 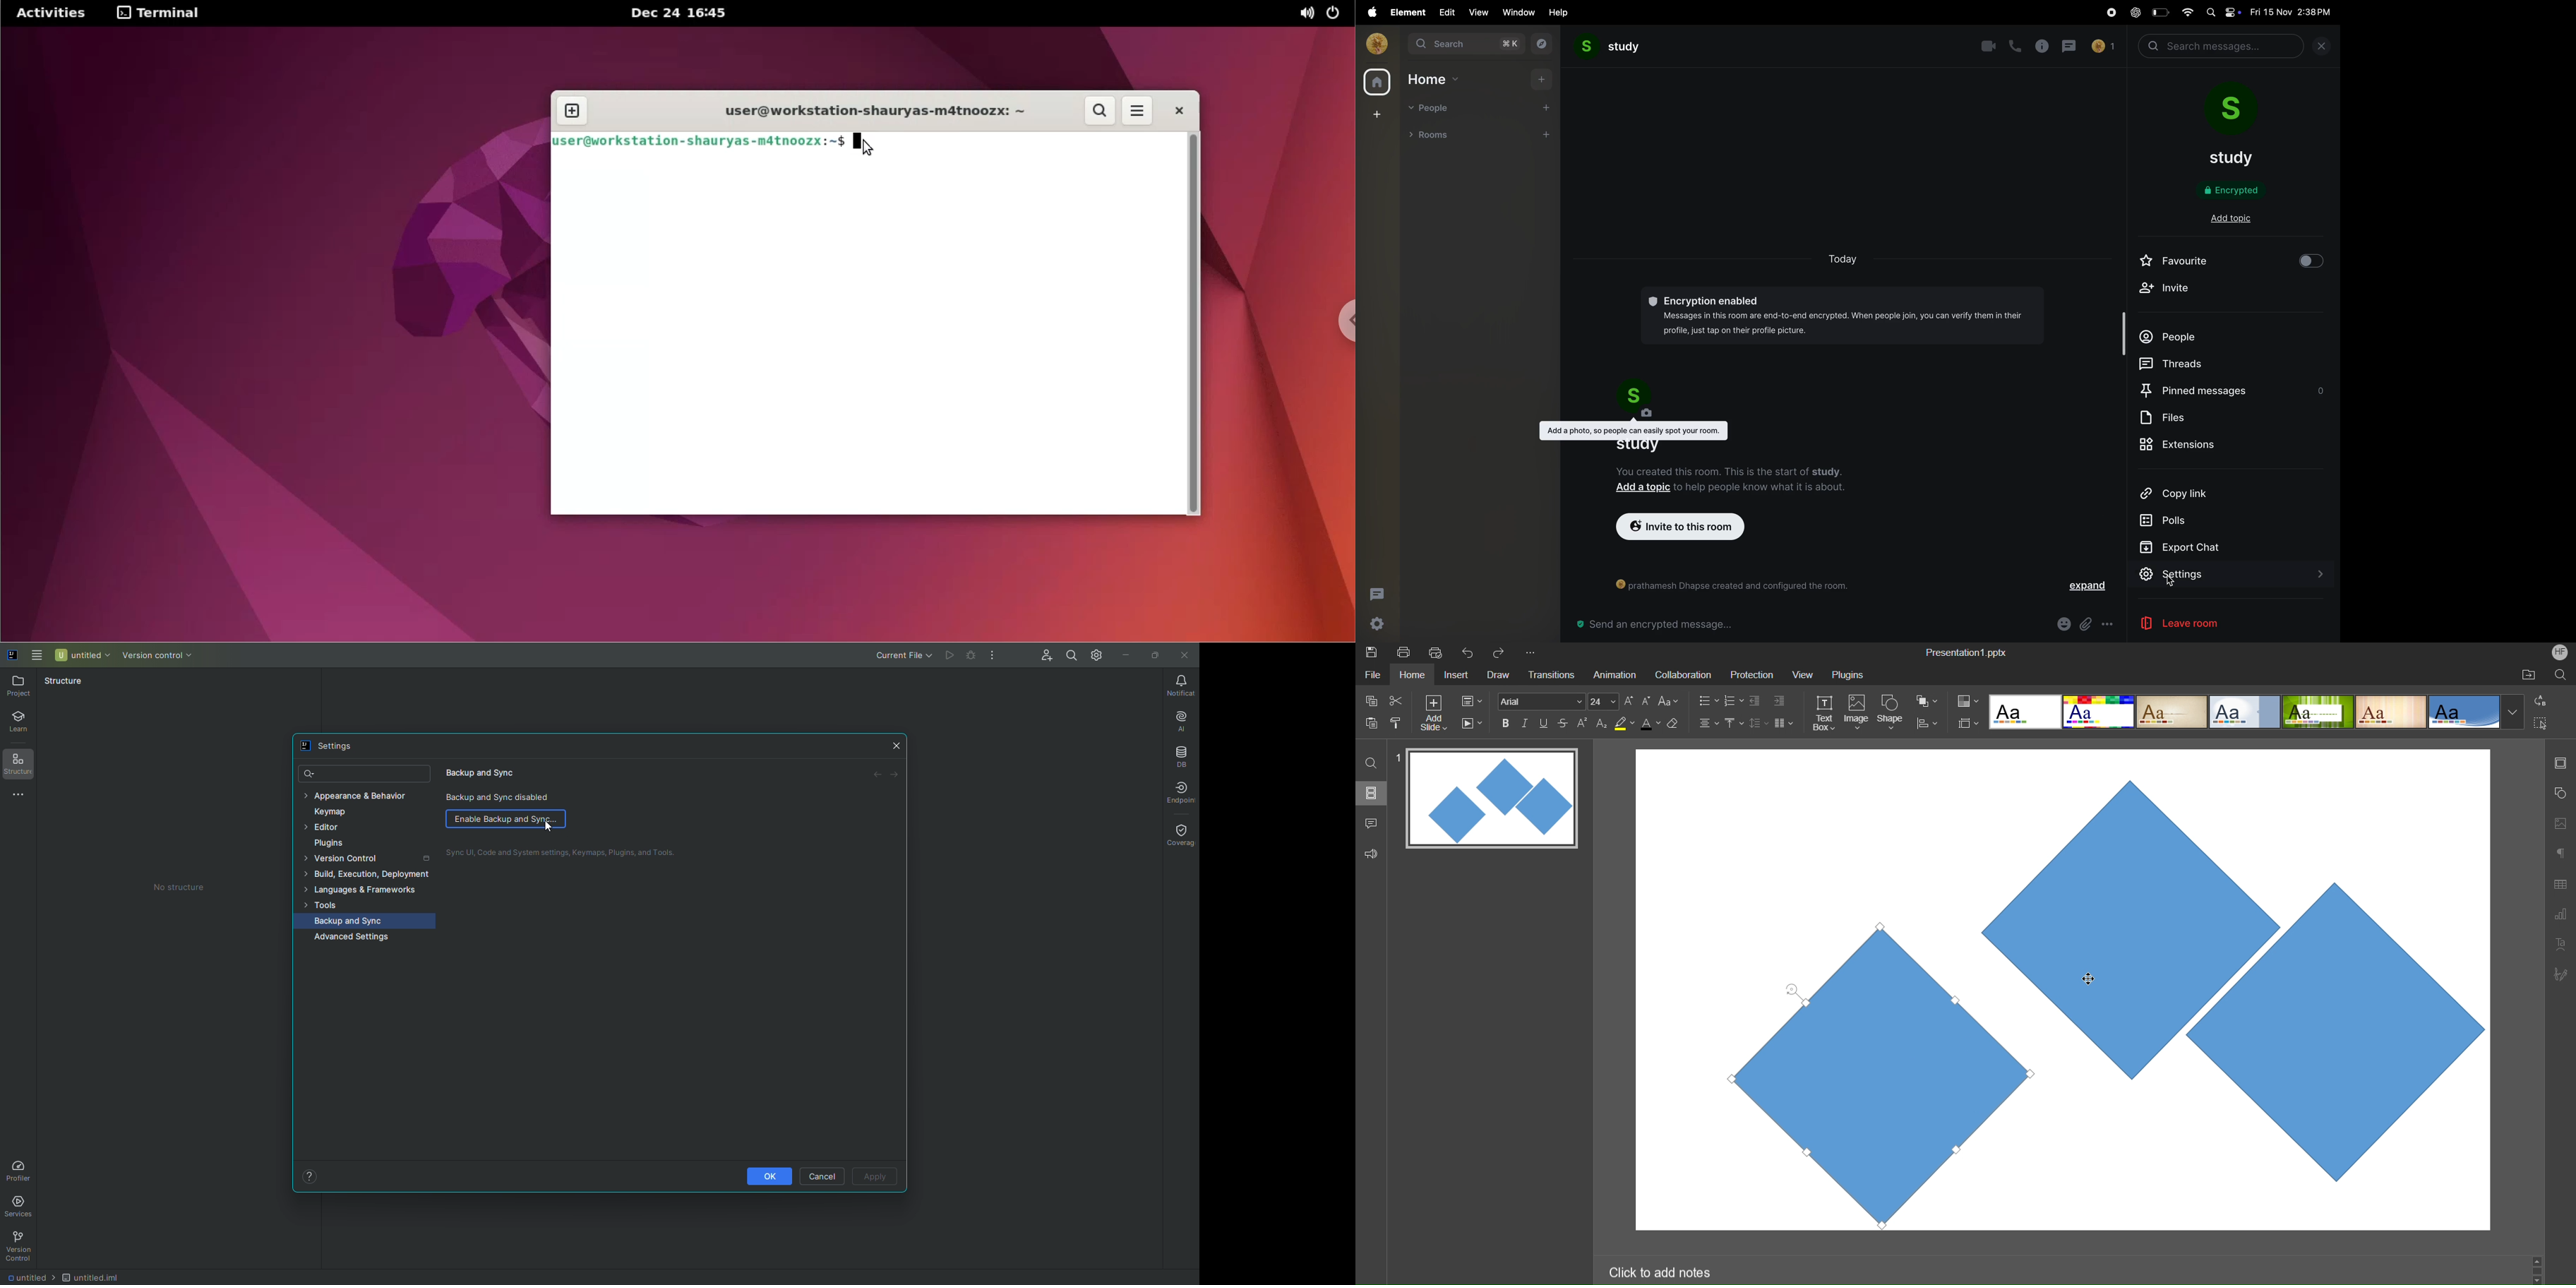 What do you see at coordinates (896, 746) in the screenshot?
I see `Close` at bounding box center [896, 746].